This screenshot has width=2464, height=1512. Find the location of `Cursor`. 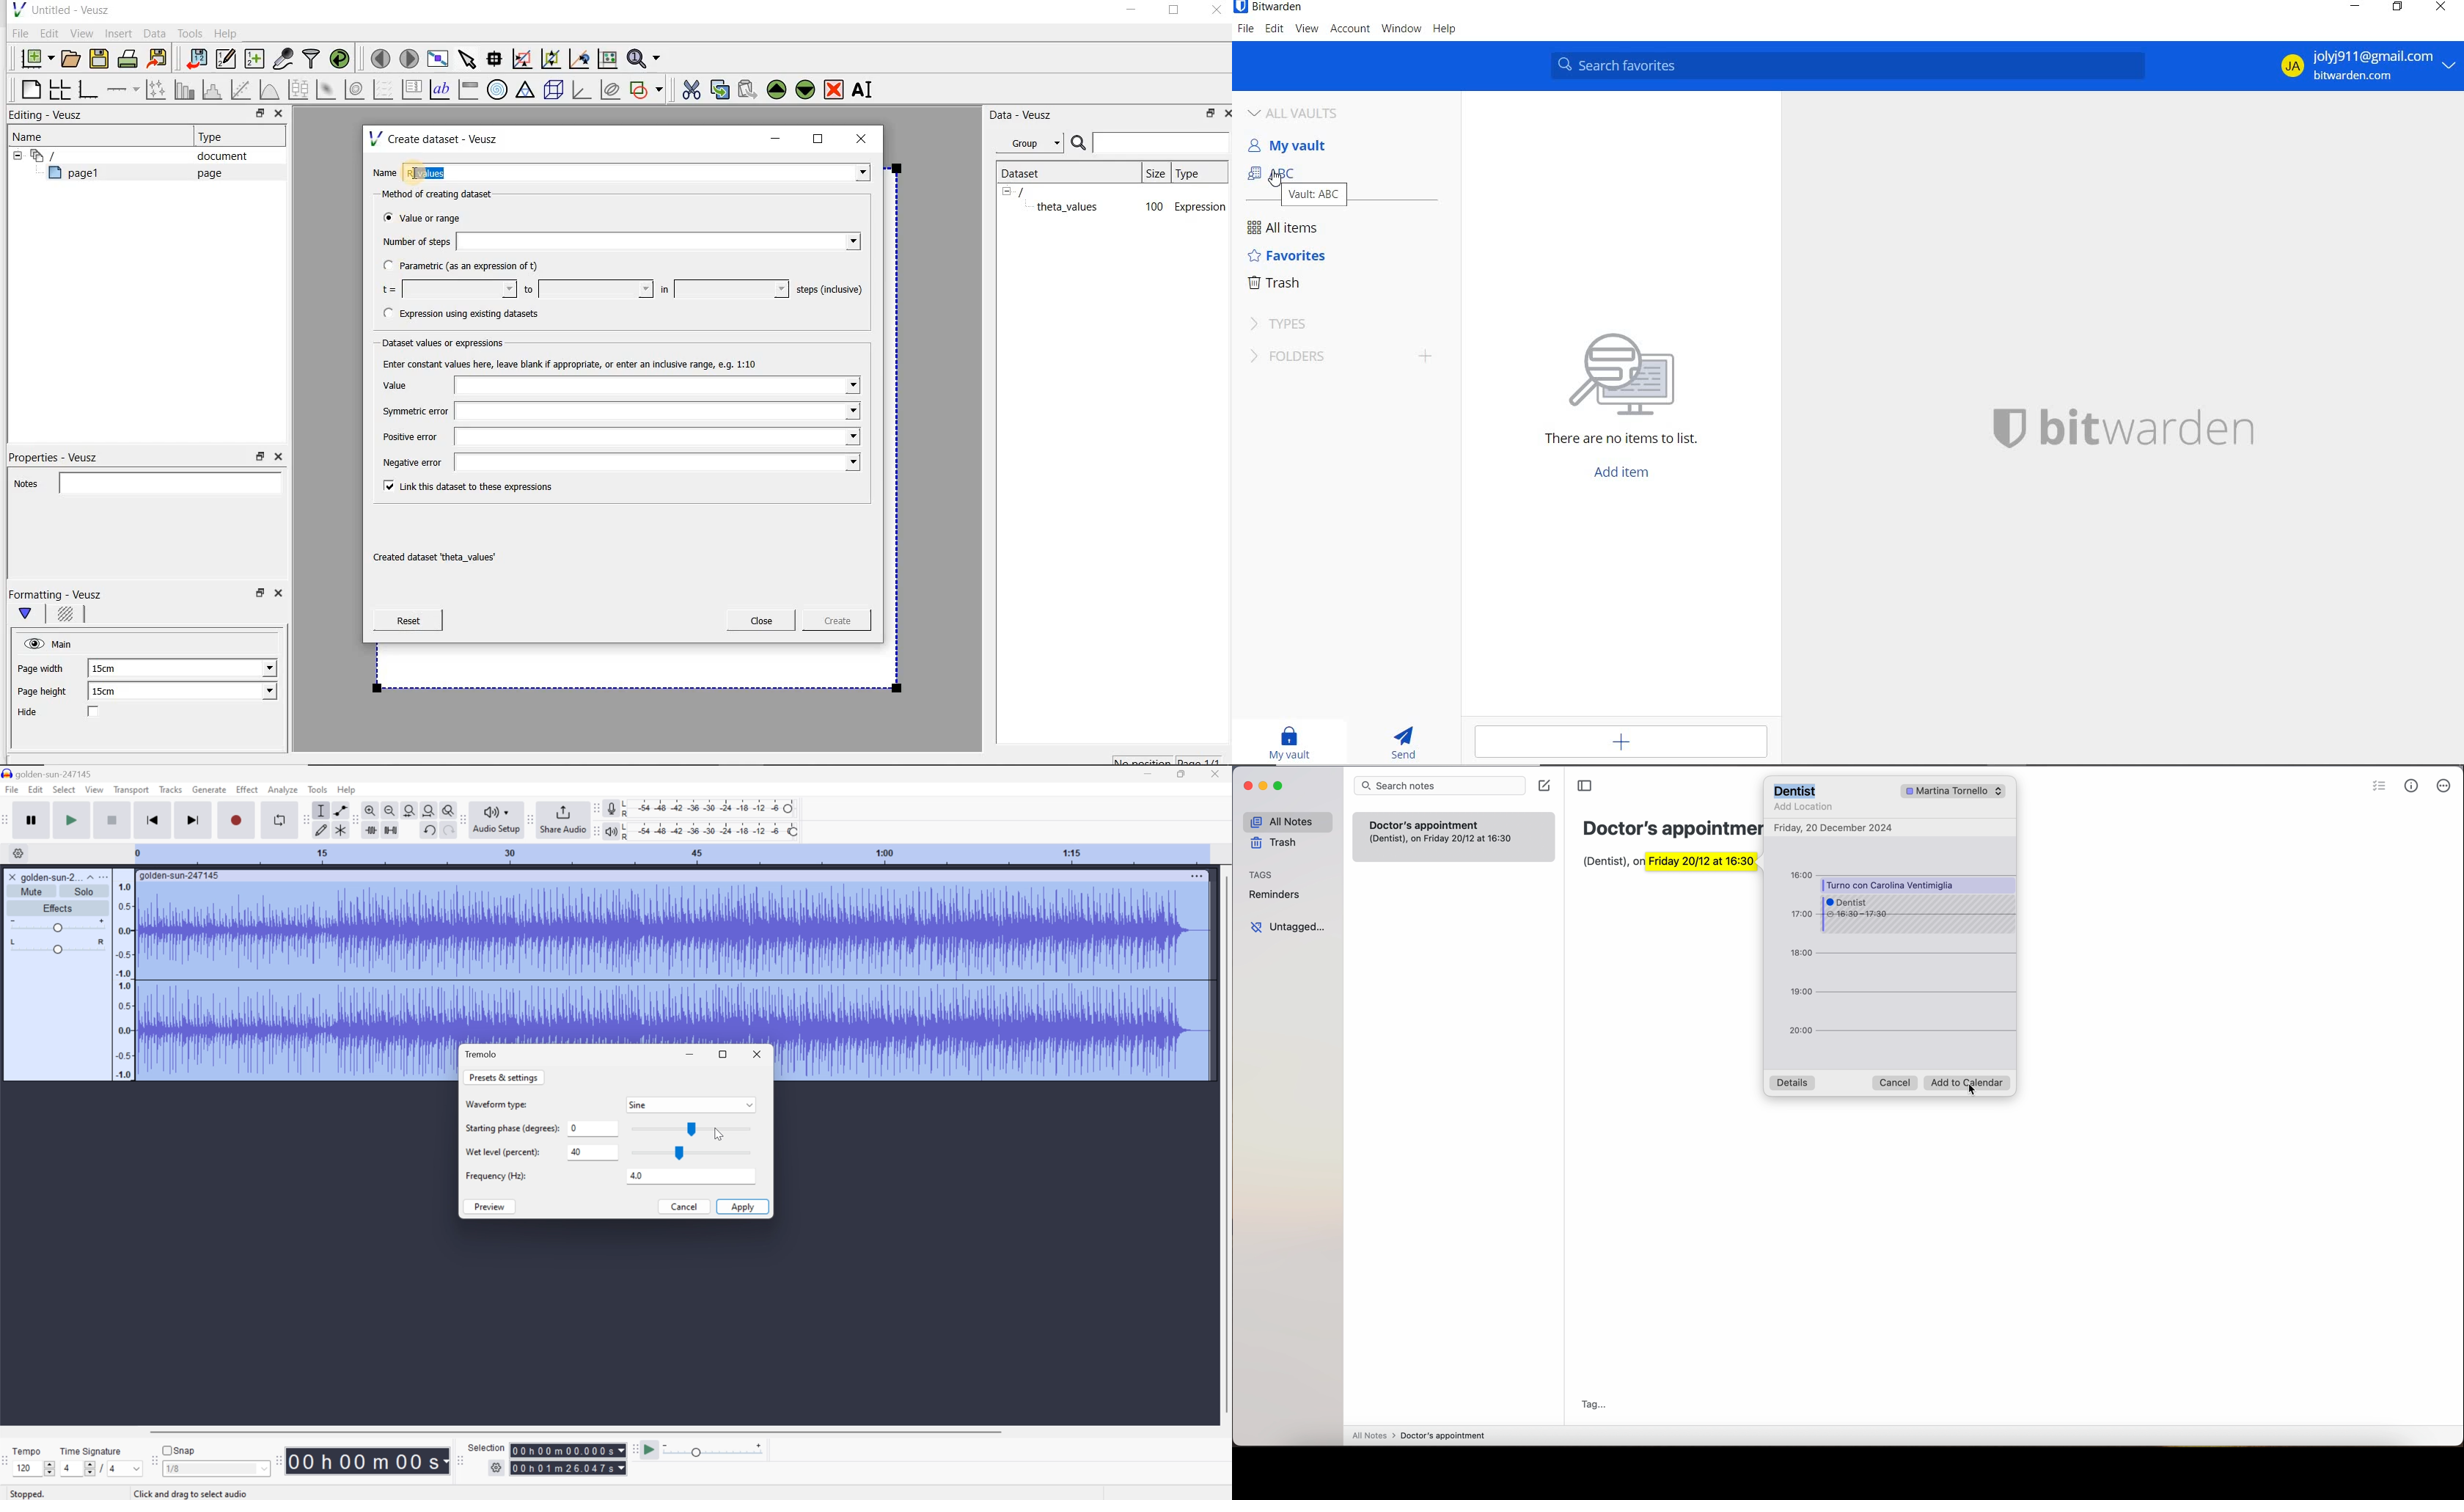

Cursor is located at coordinates (719, 1135).